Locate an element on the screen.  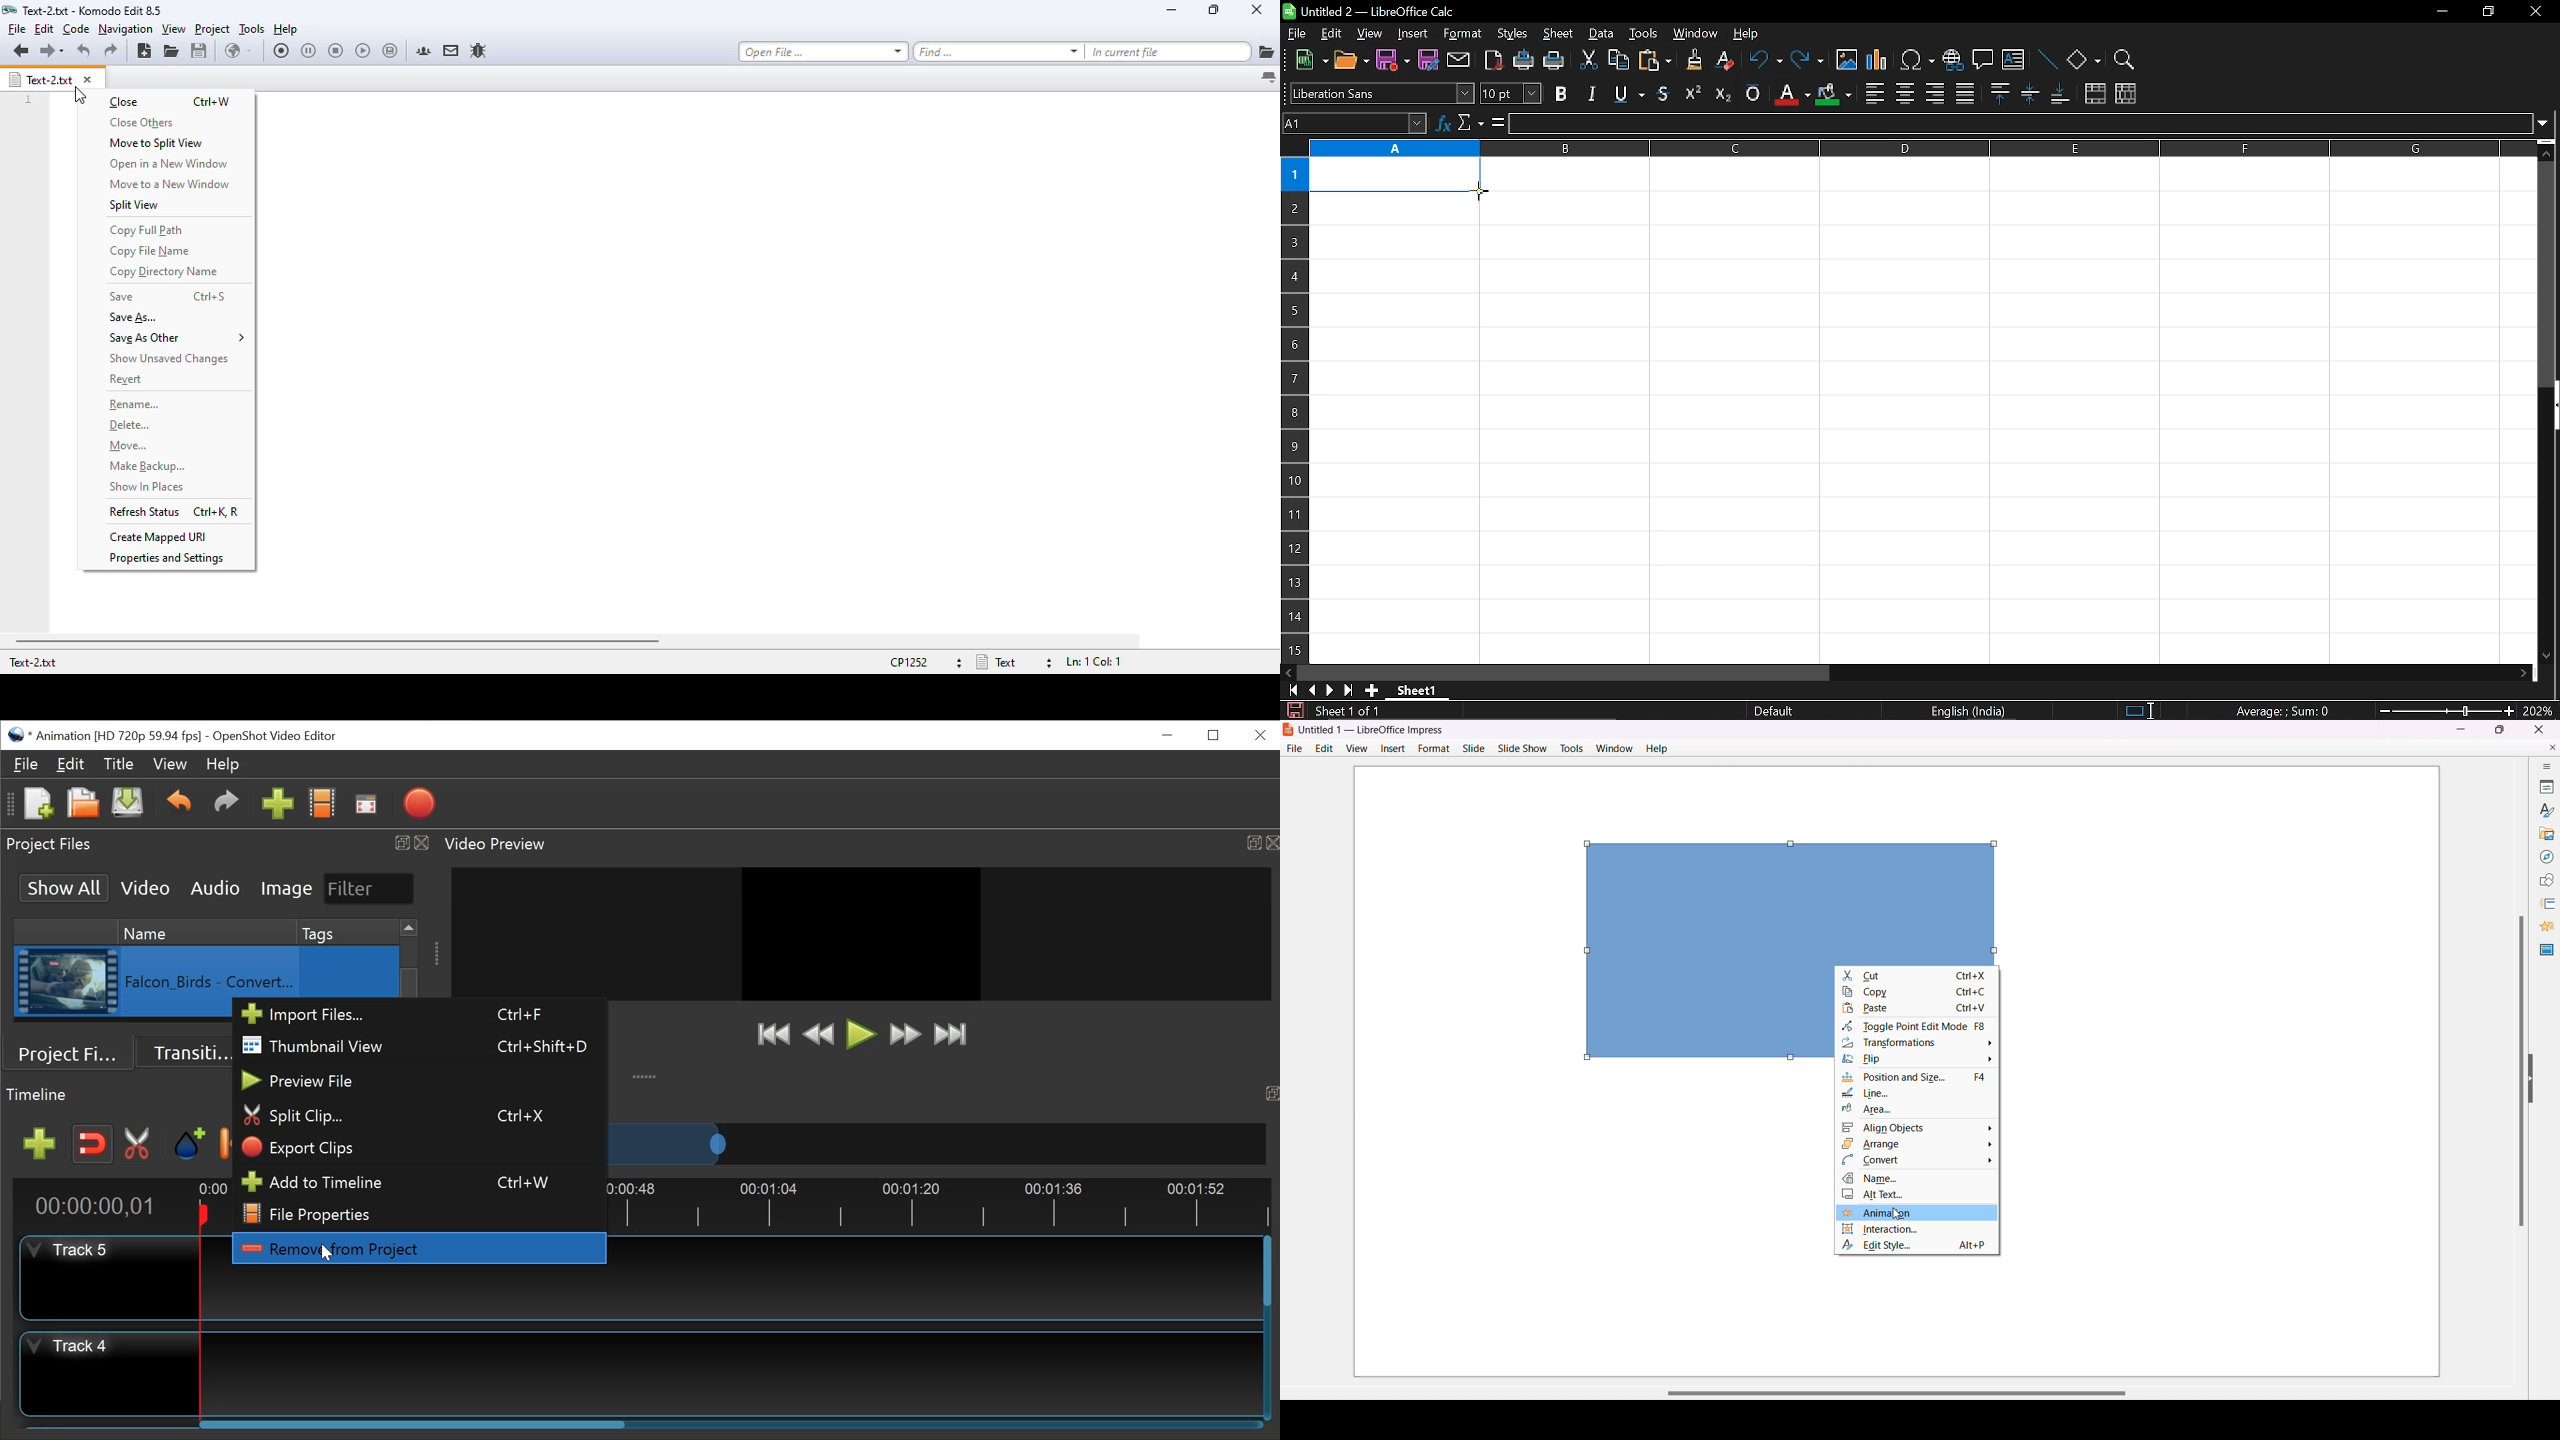
Average:;Sum: 0 is located at coordinates (2282, 710).